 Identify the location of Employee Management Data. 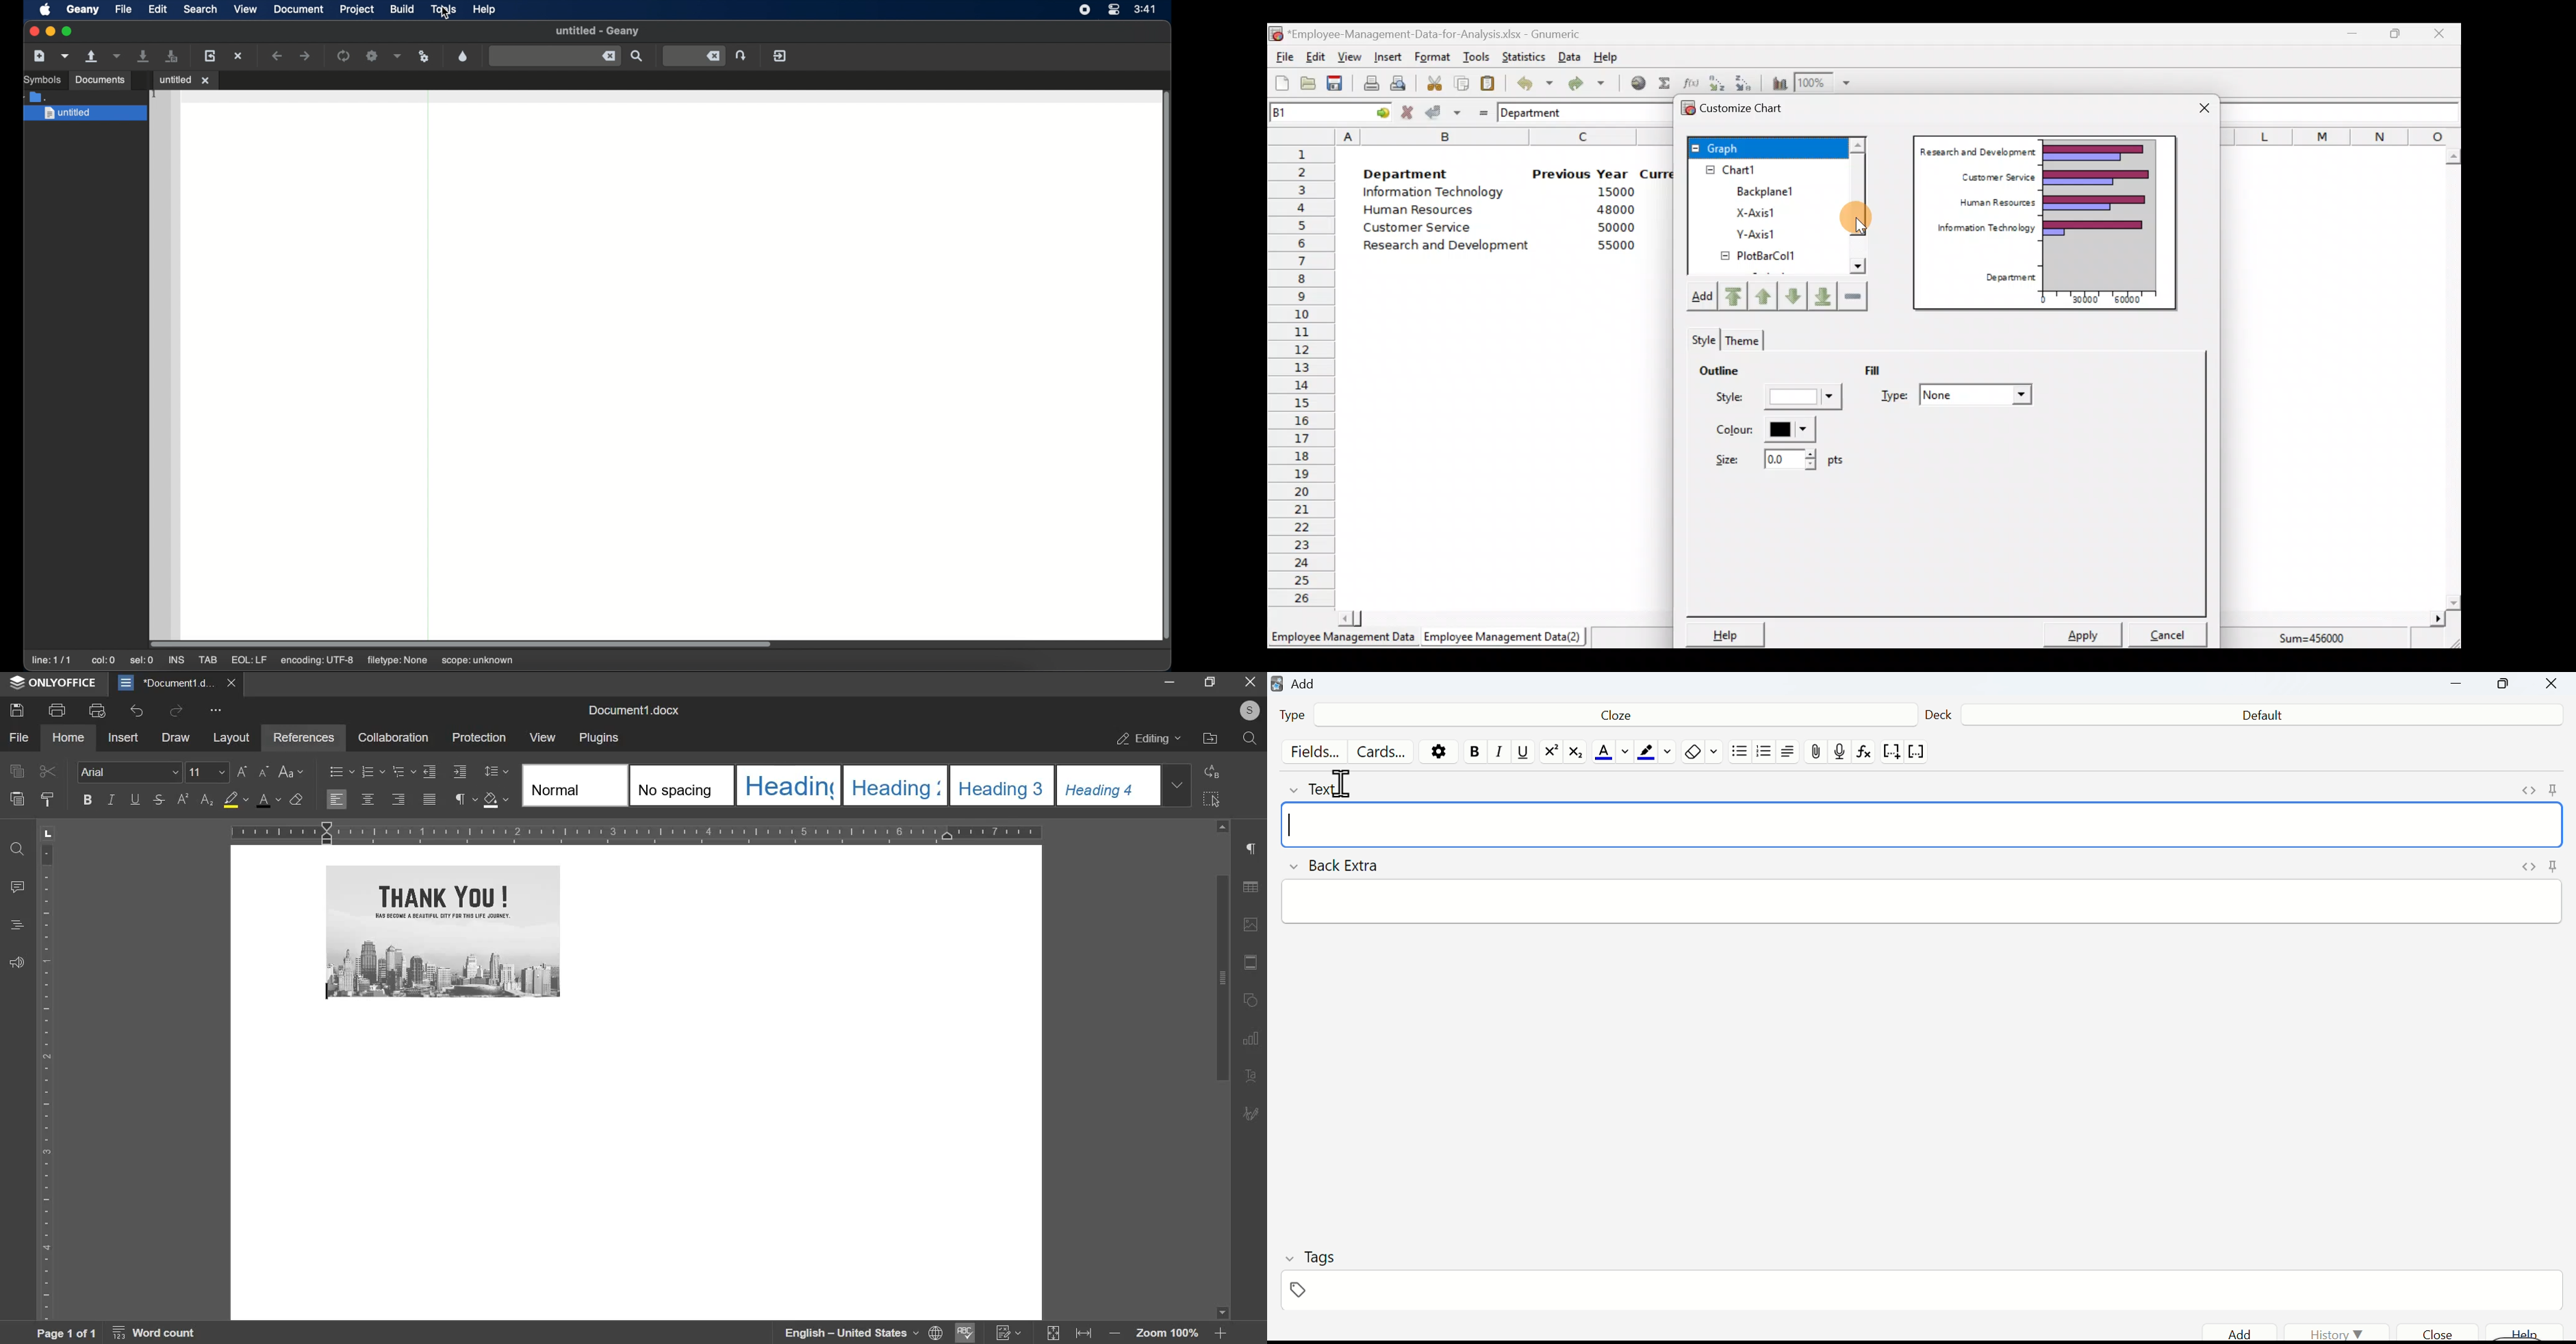
(1342, 641).